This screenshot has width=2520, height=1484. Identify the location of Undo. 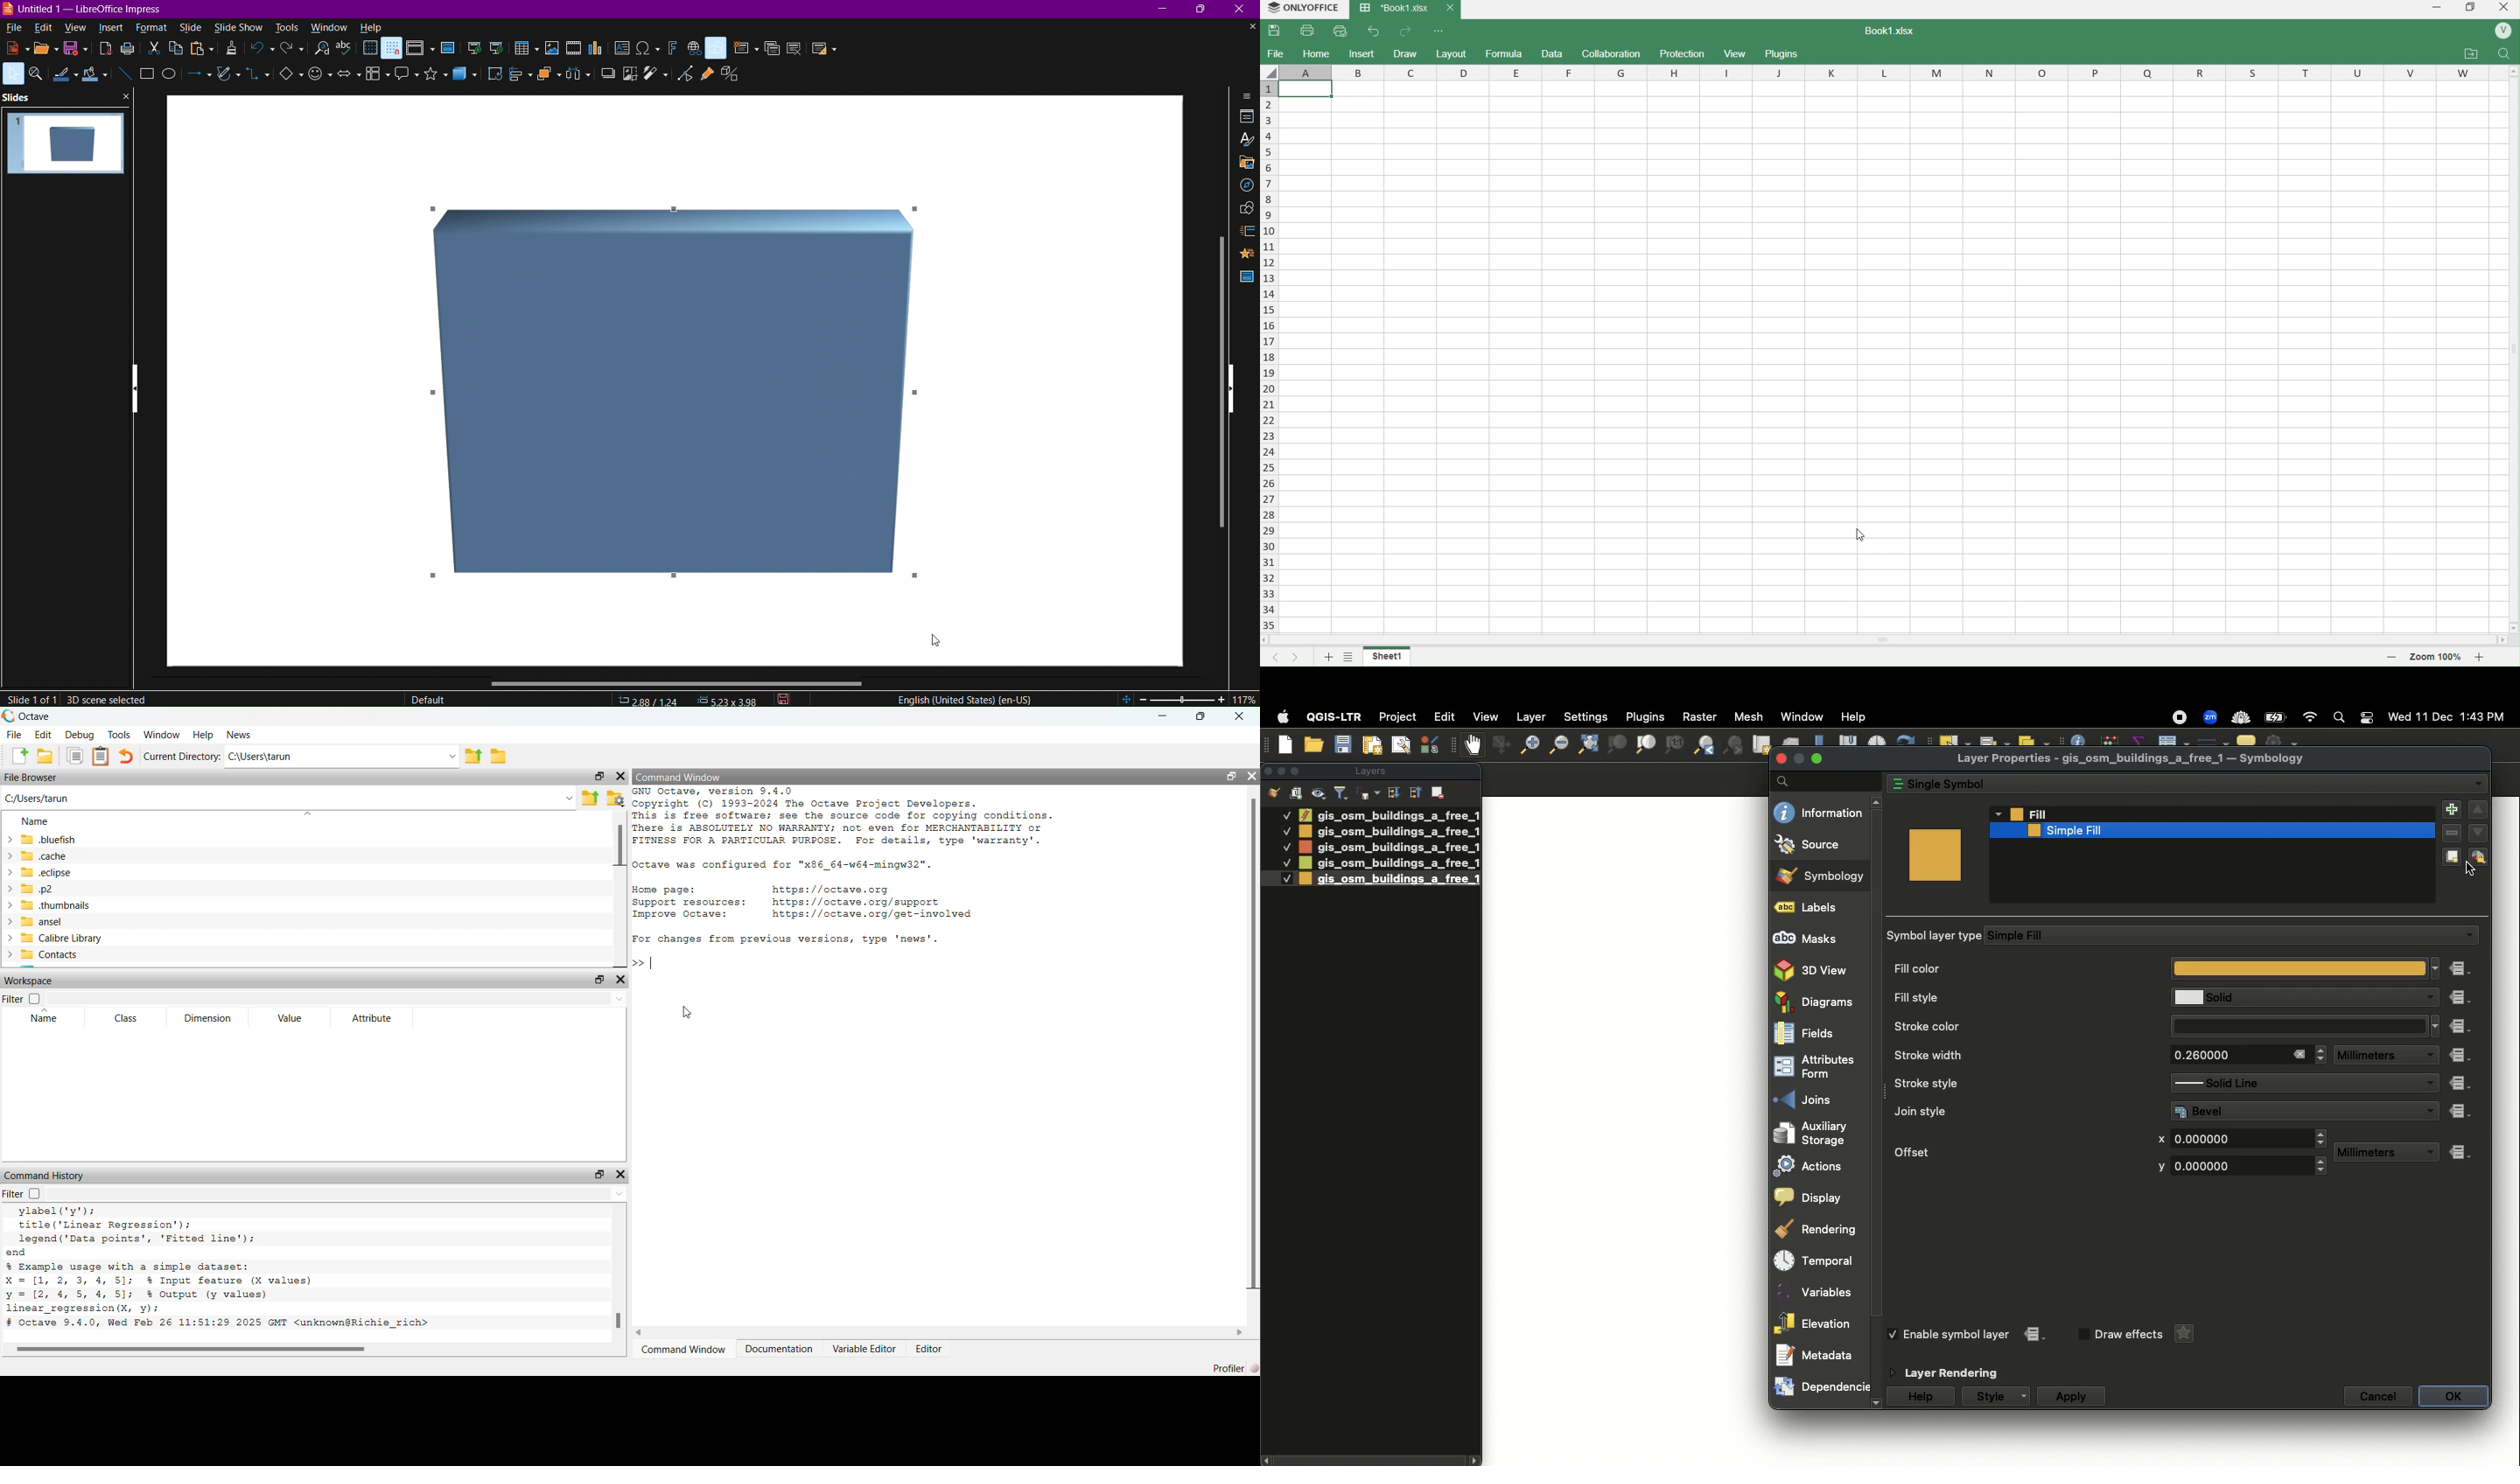
(262, 50).